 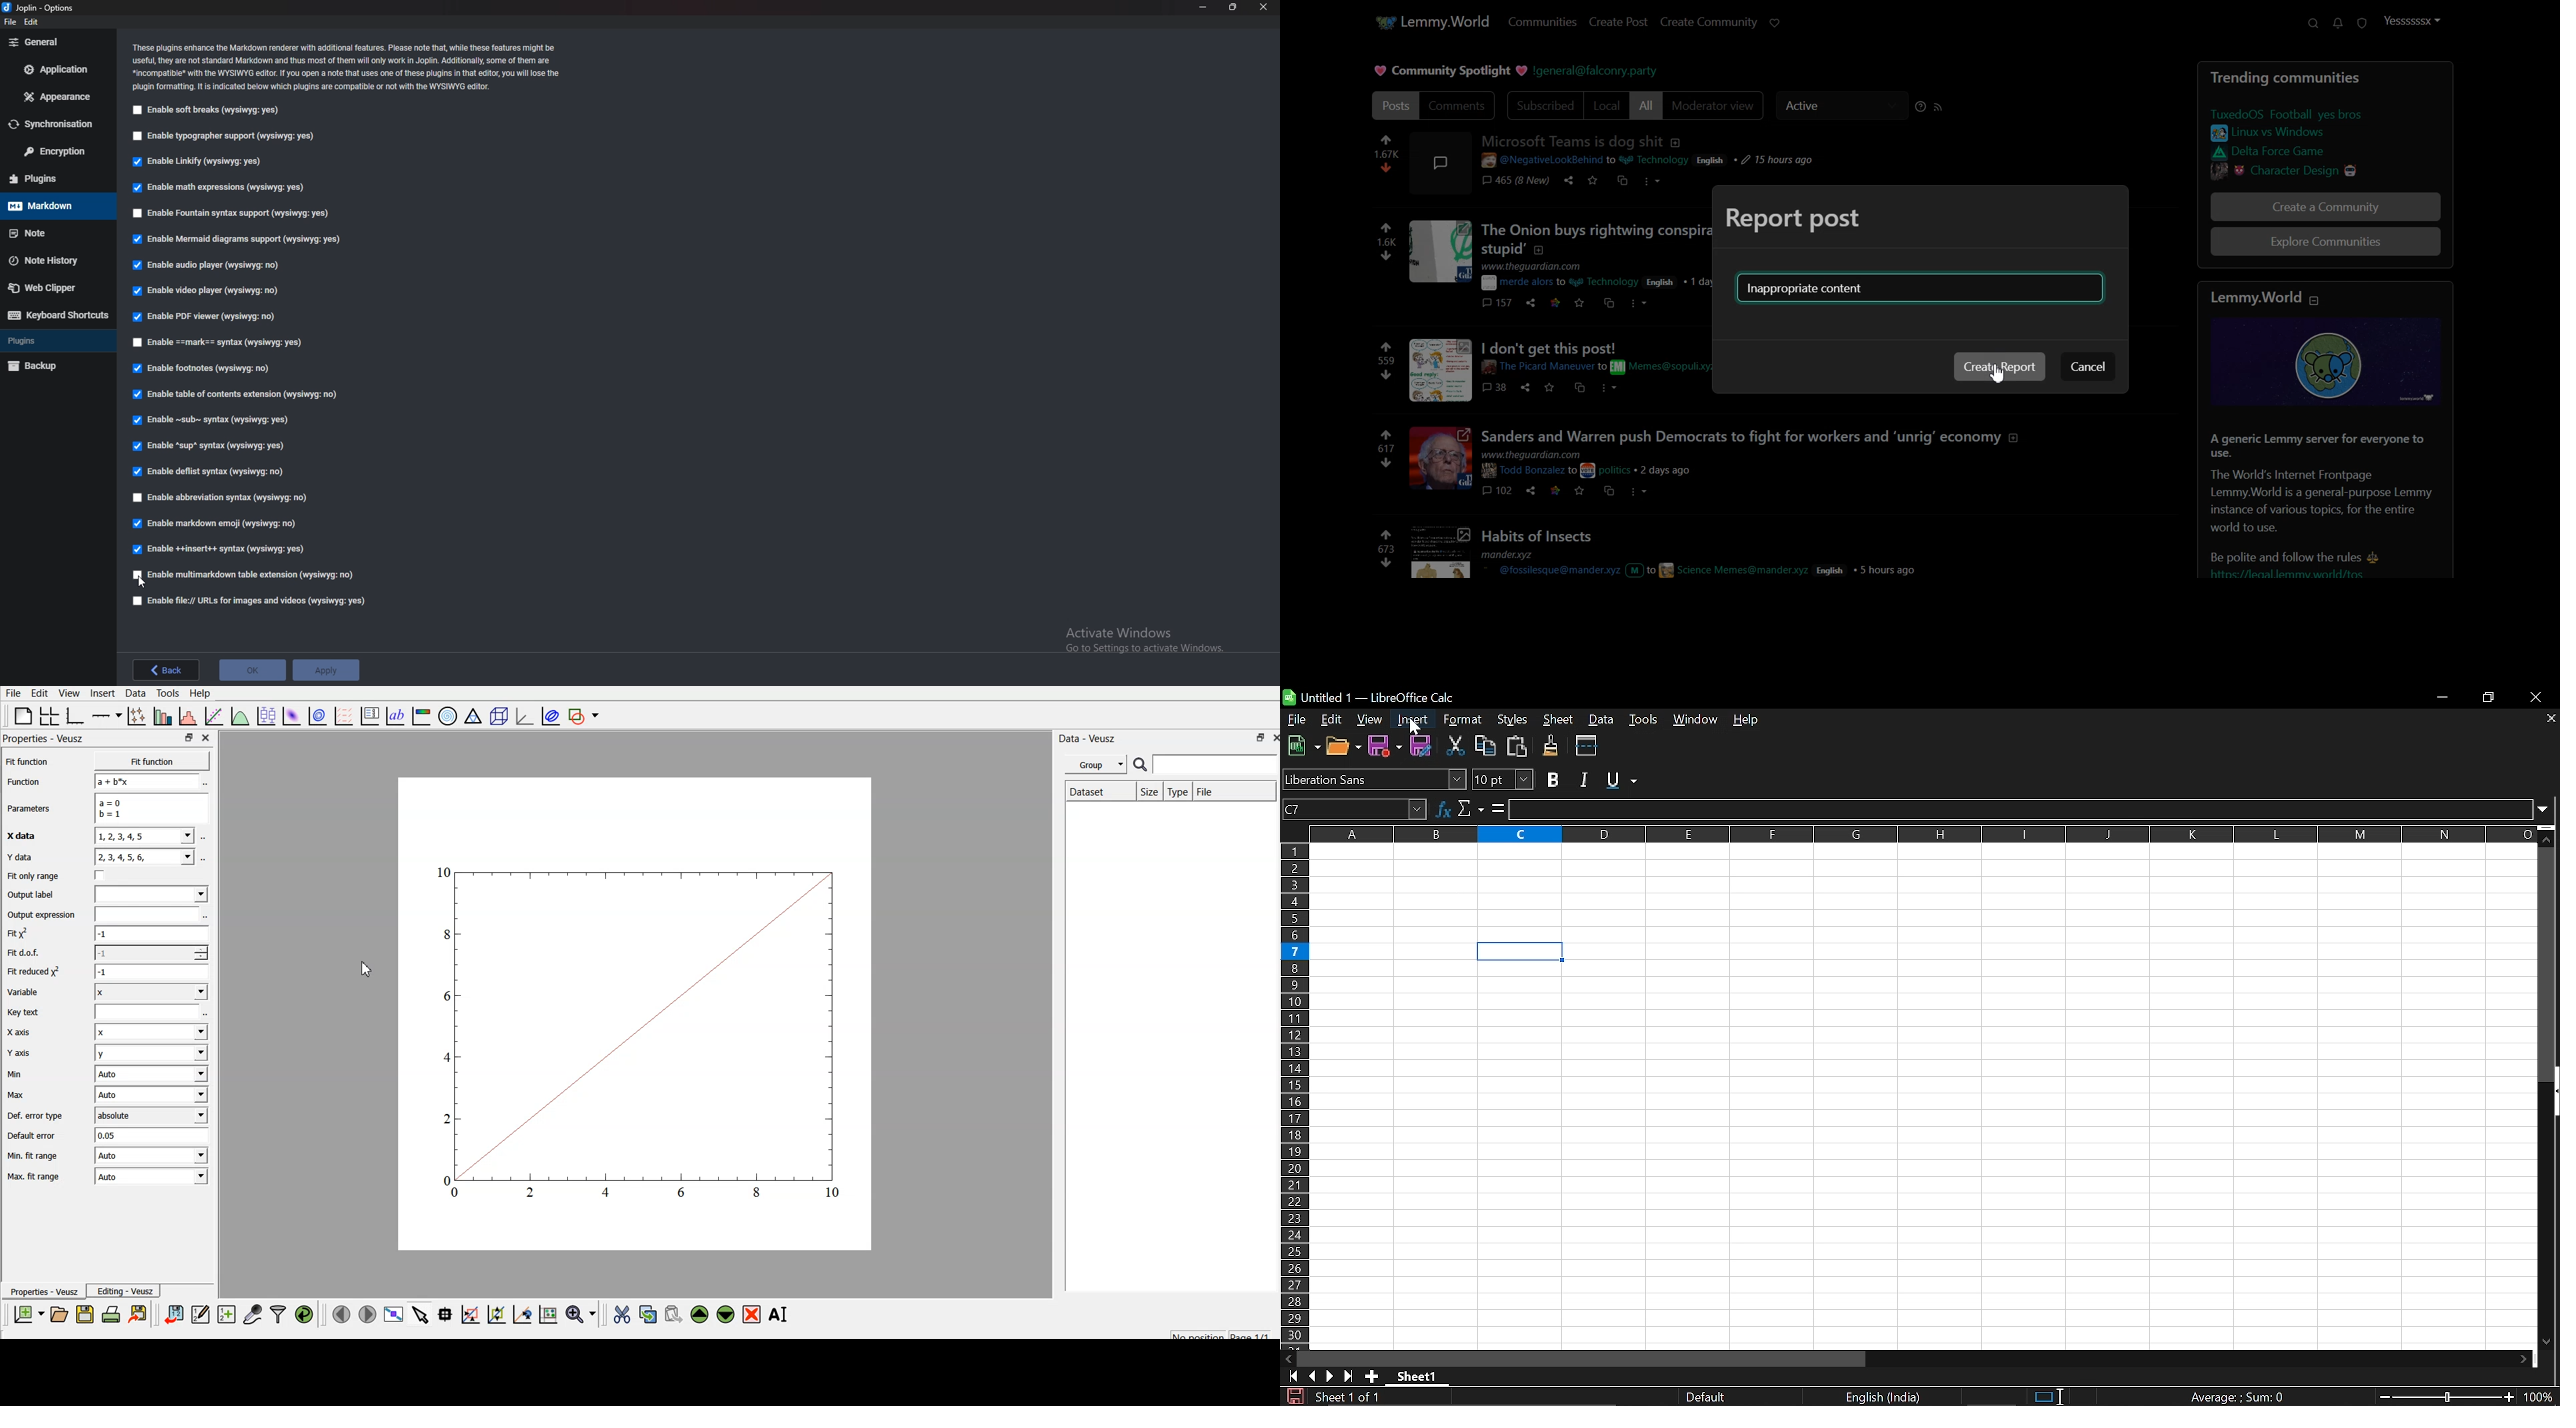 I want to click on image, so click(x=1440, y=253).